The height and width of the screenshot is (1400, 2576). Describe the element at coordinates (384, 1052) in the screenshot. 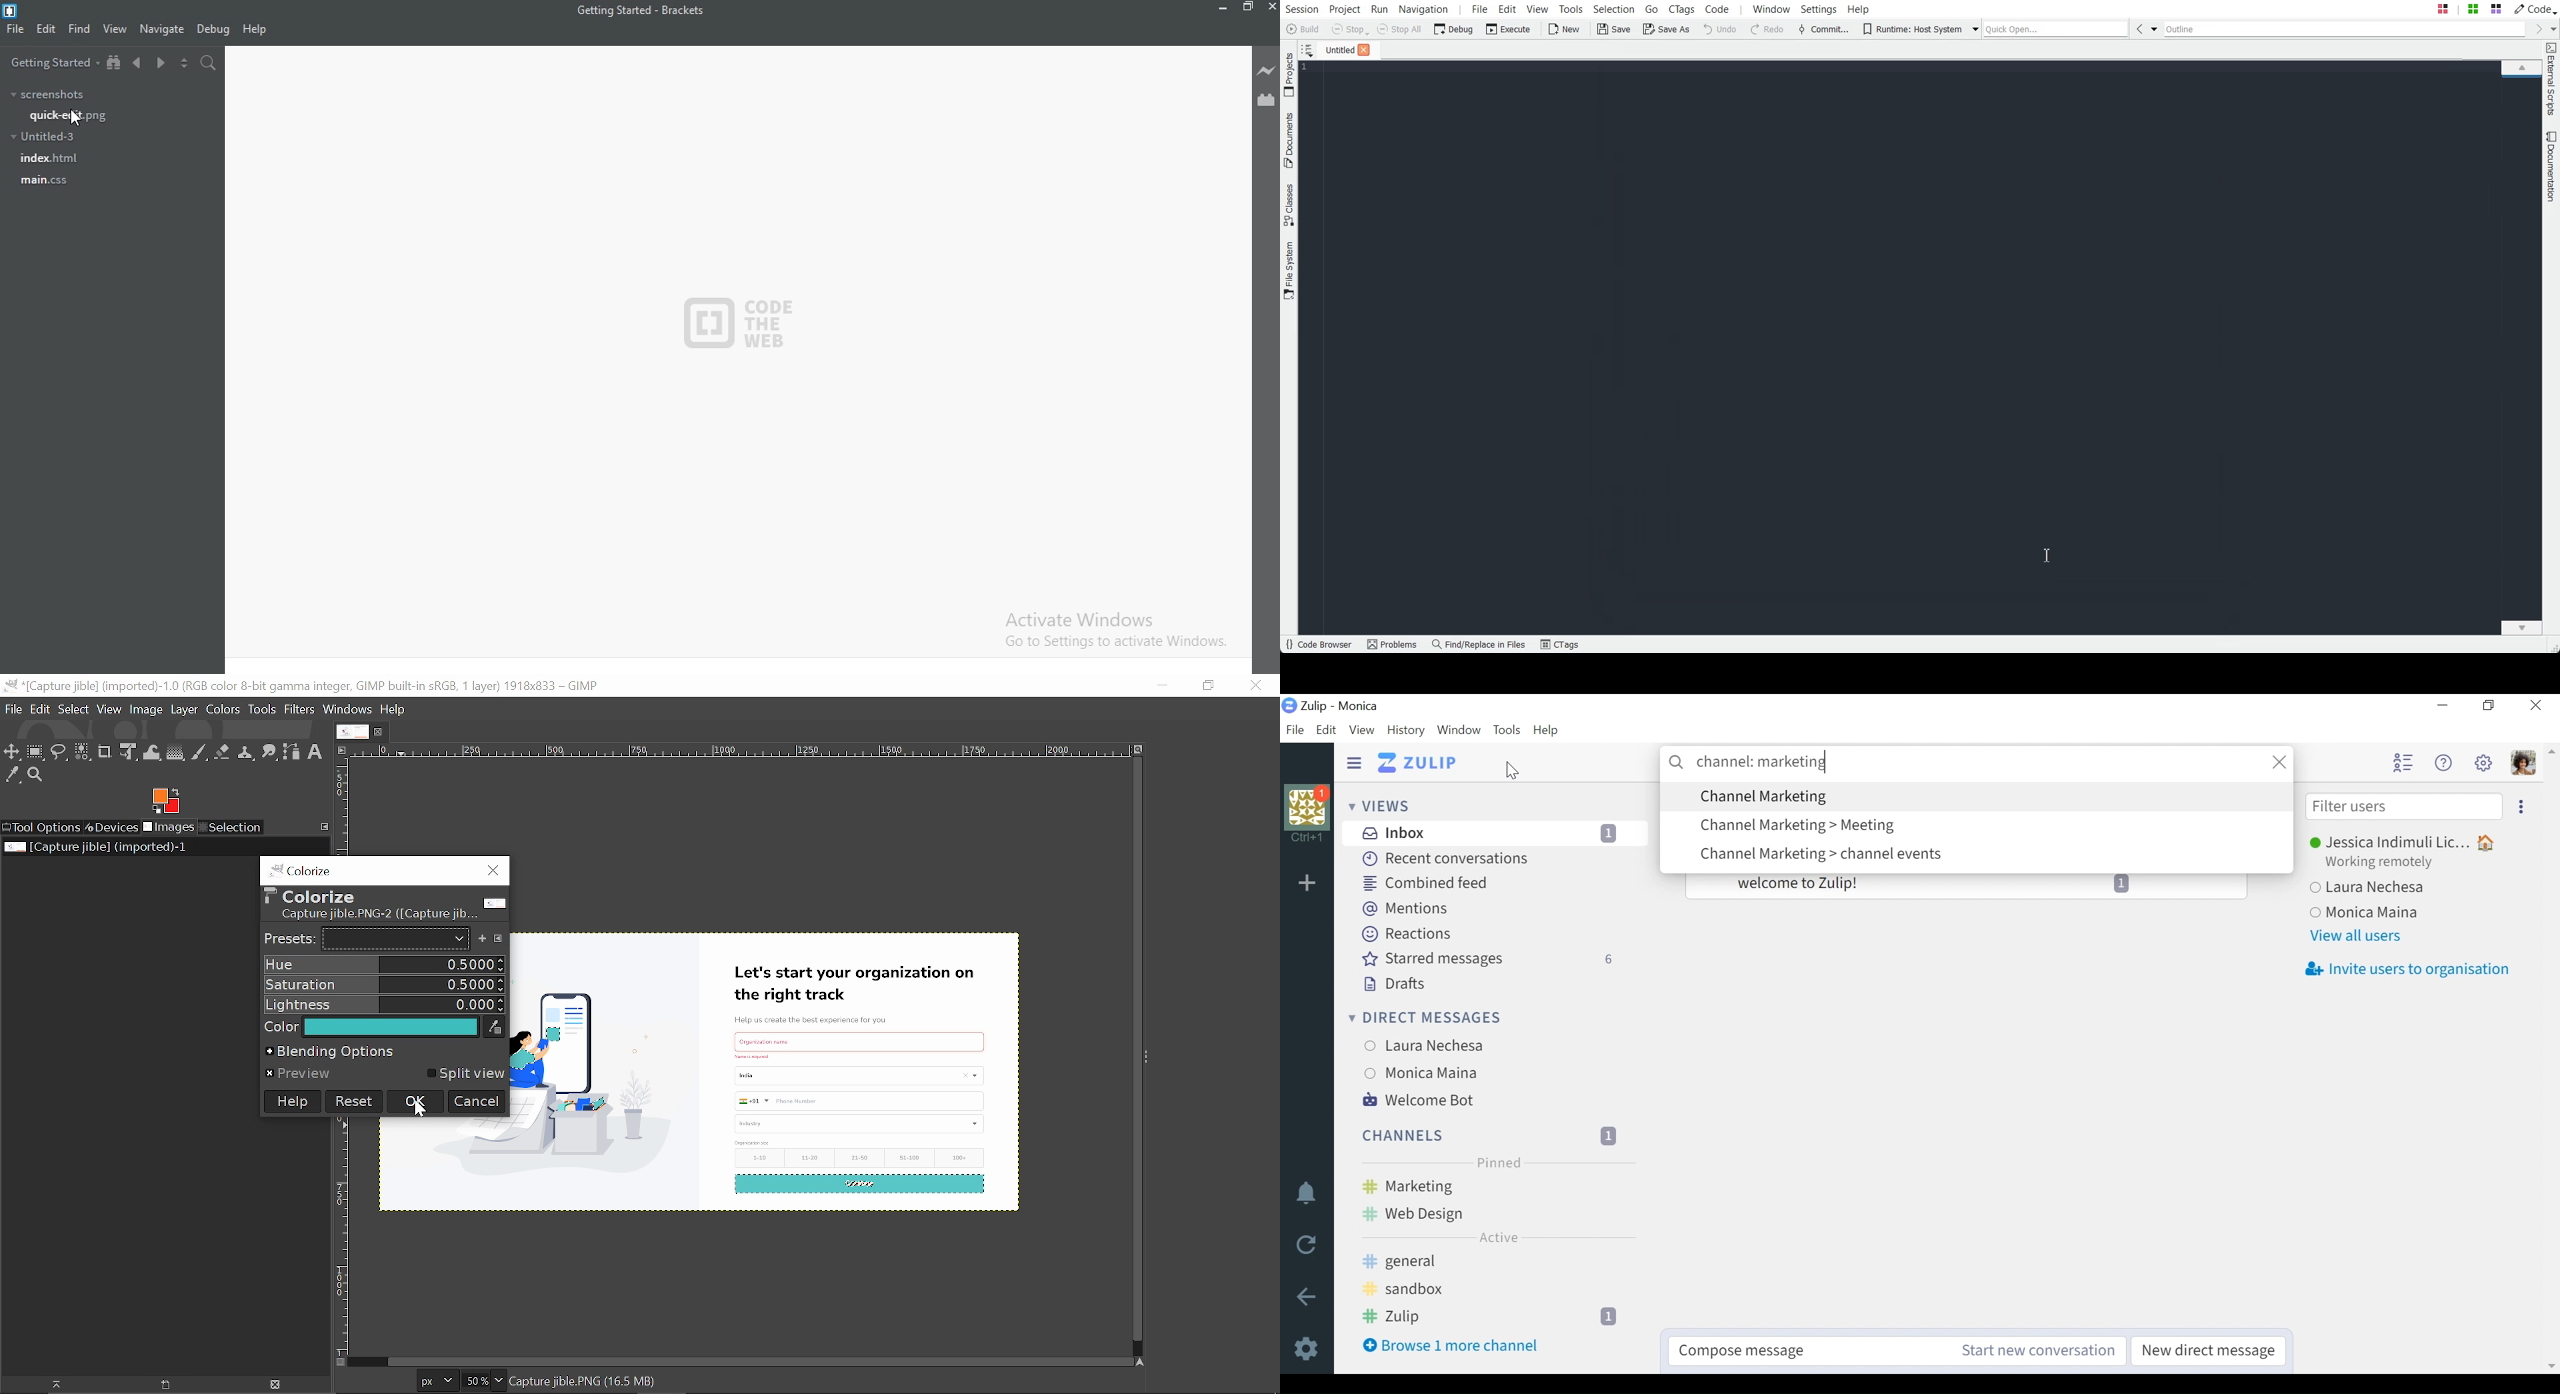

I see `blending options` at that location.